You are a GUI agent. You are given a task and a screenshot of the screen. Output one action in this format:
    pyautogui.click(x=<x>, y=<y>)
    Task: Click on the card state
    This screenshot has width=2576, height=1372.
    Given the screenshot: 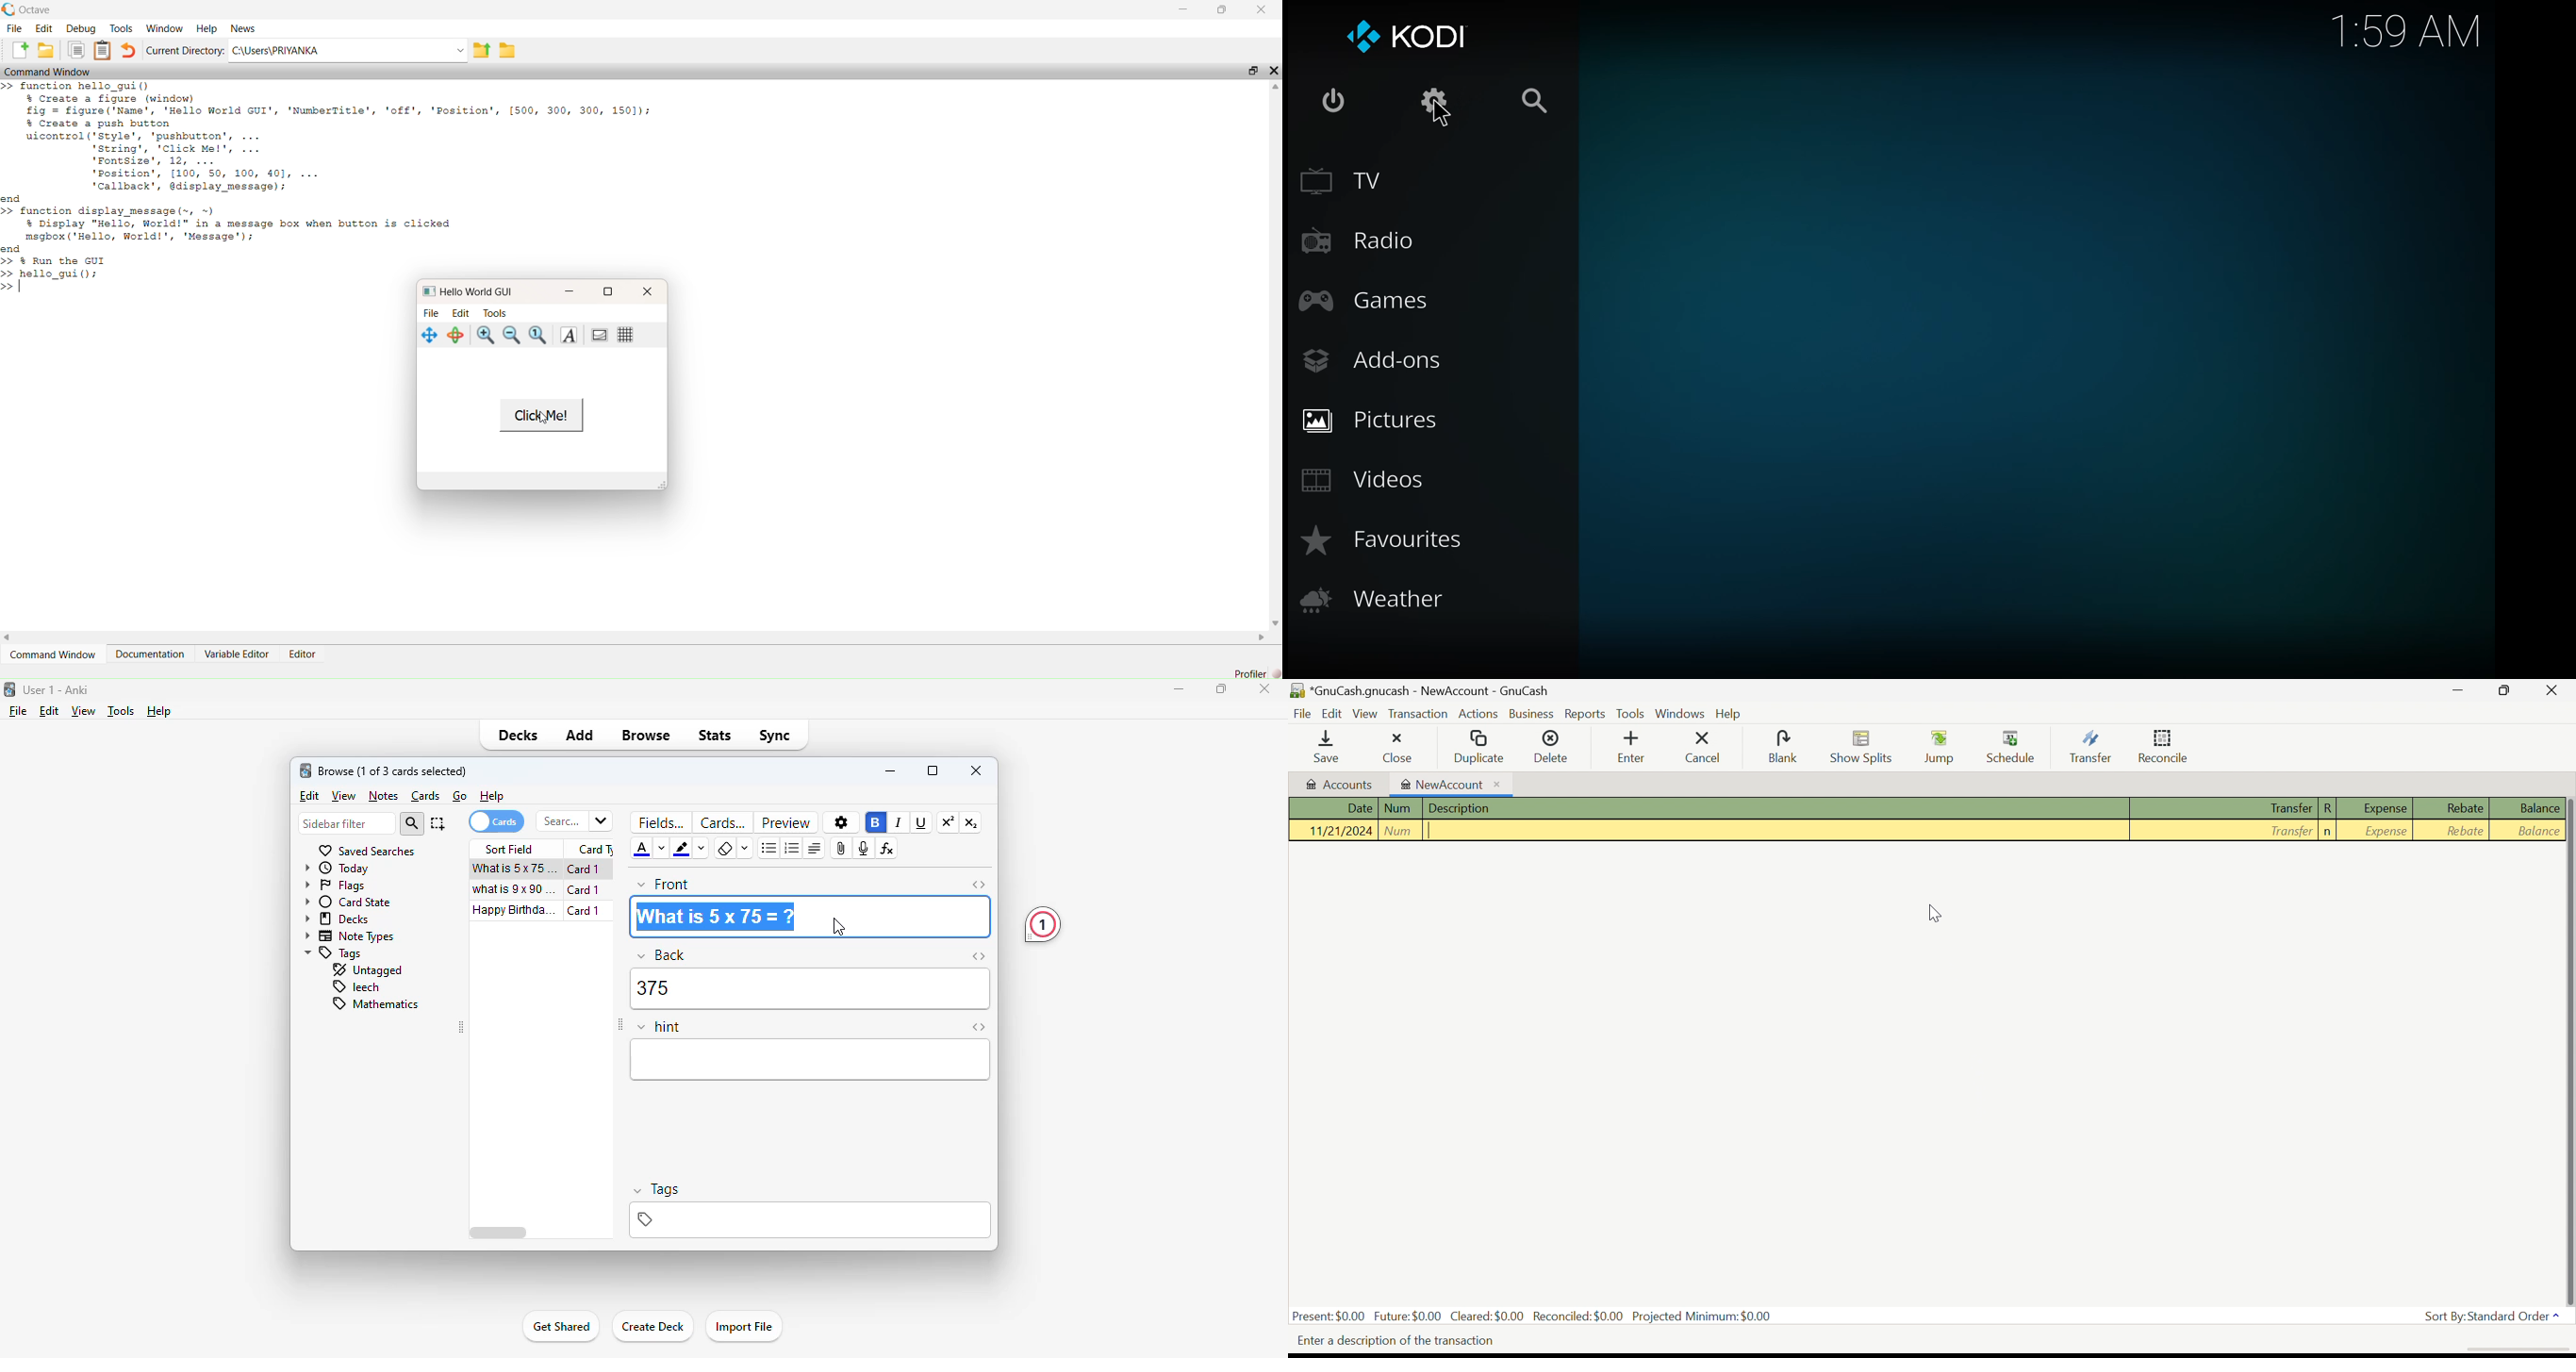 What is the action you would take?
    pyautogui.click(x=348, y=902)
    